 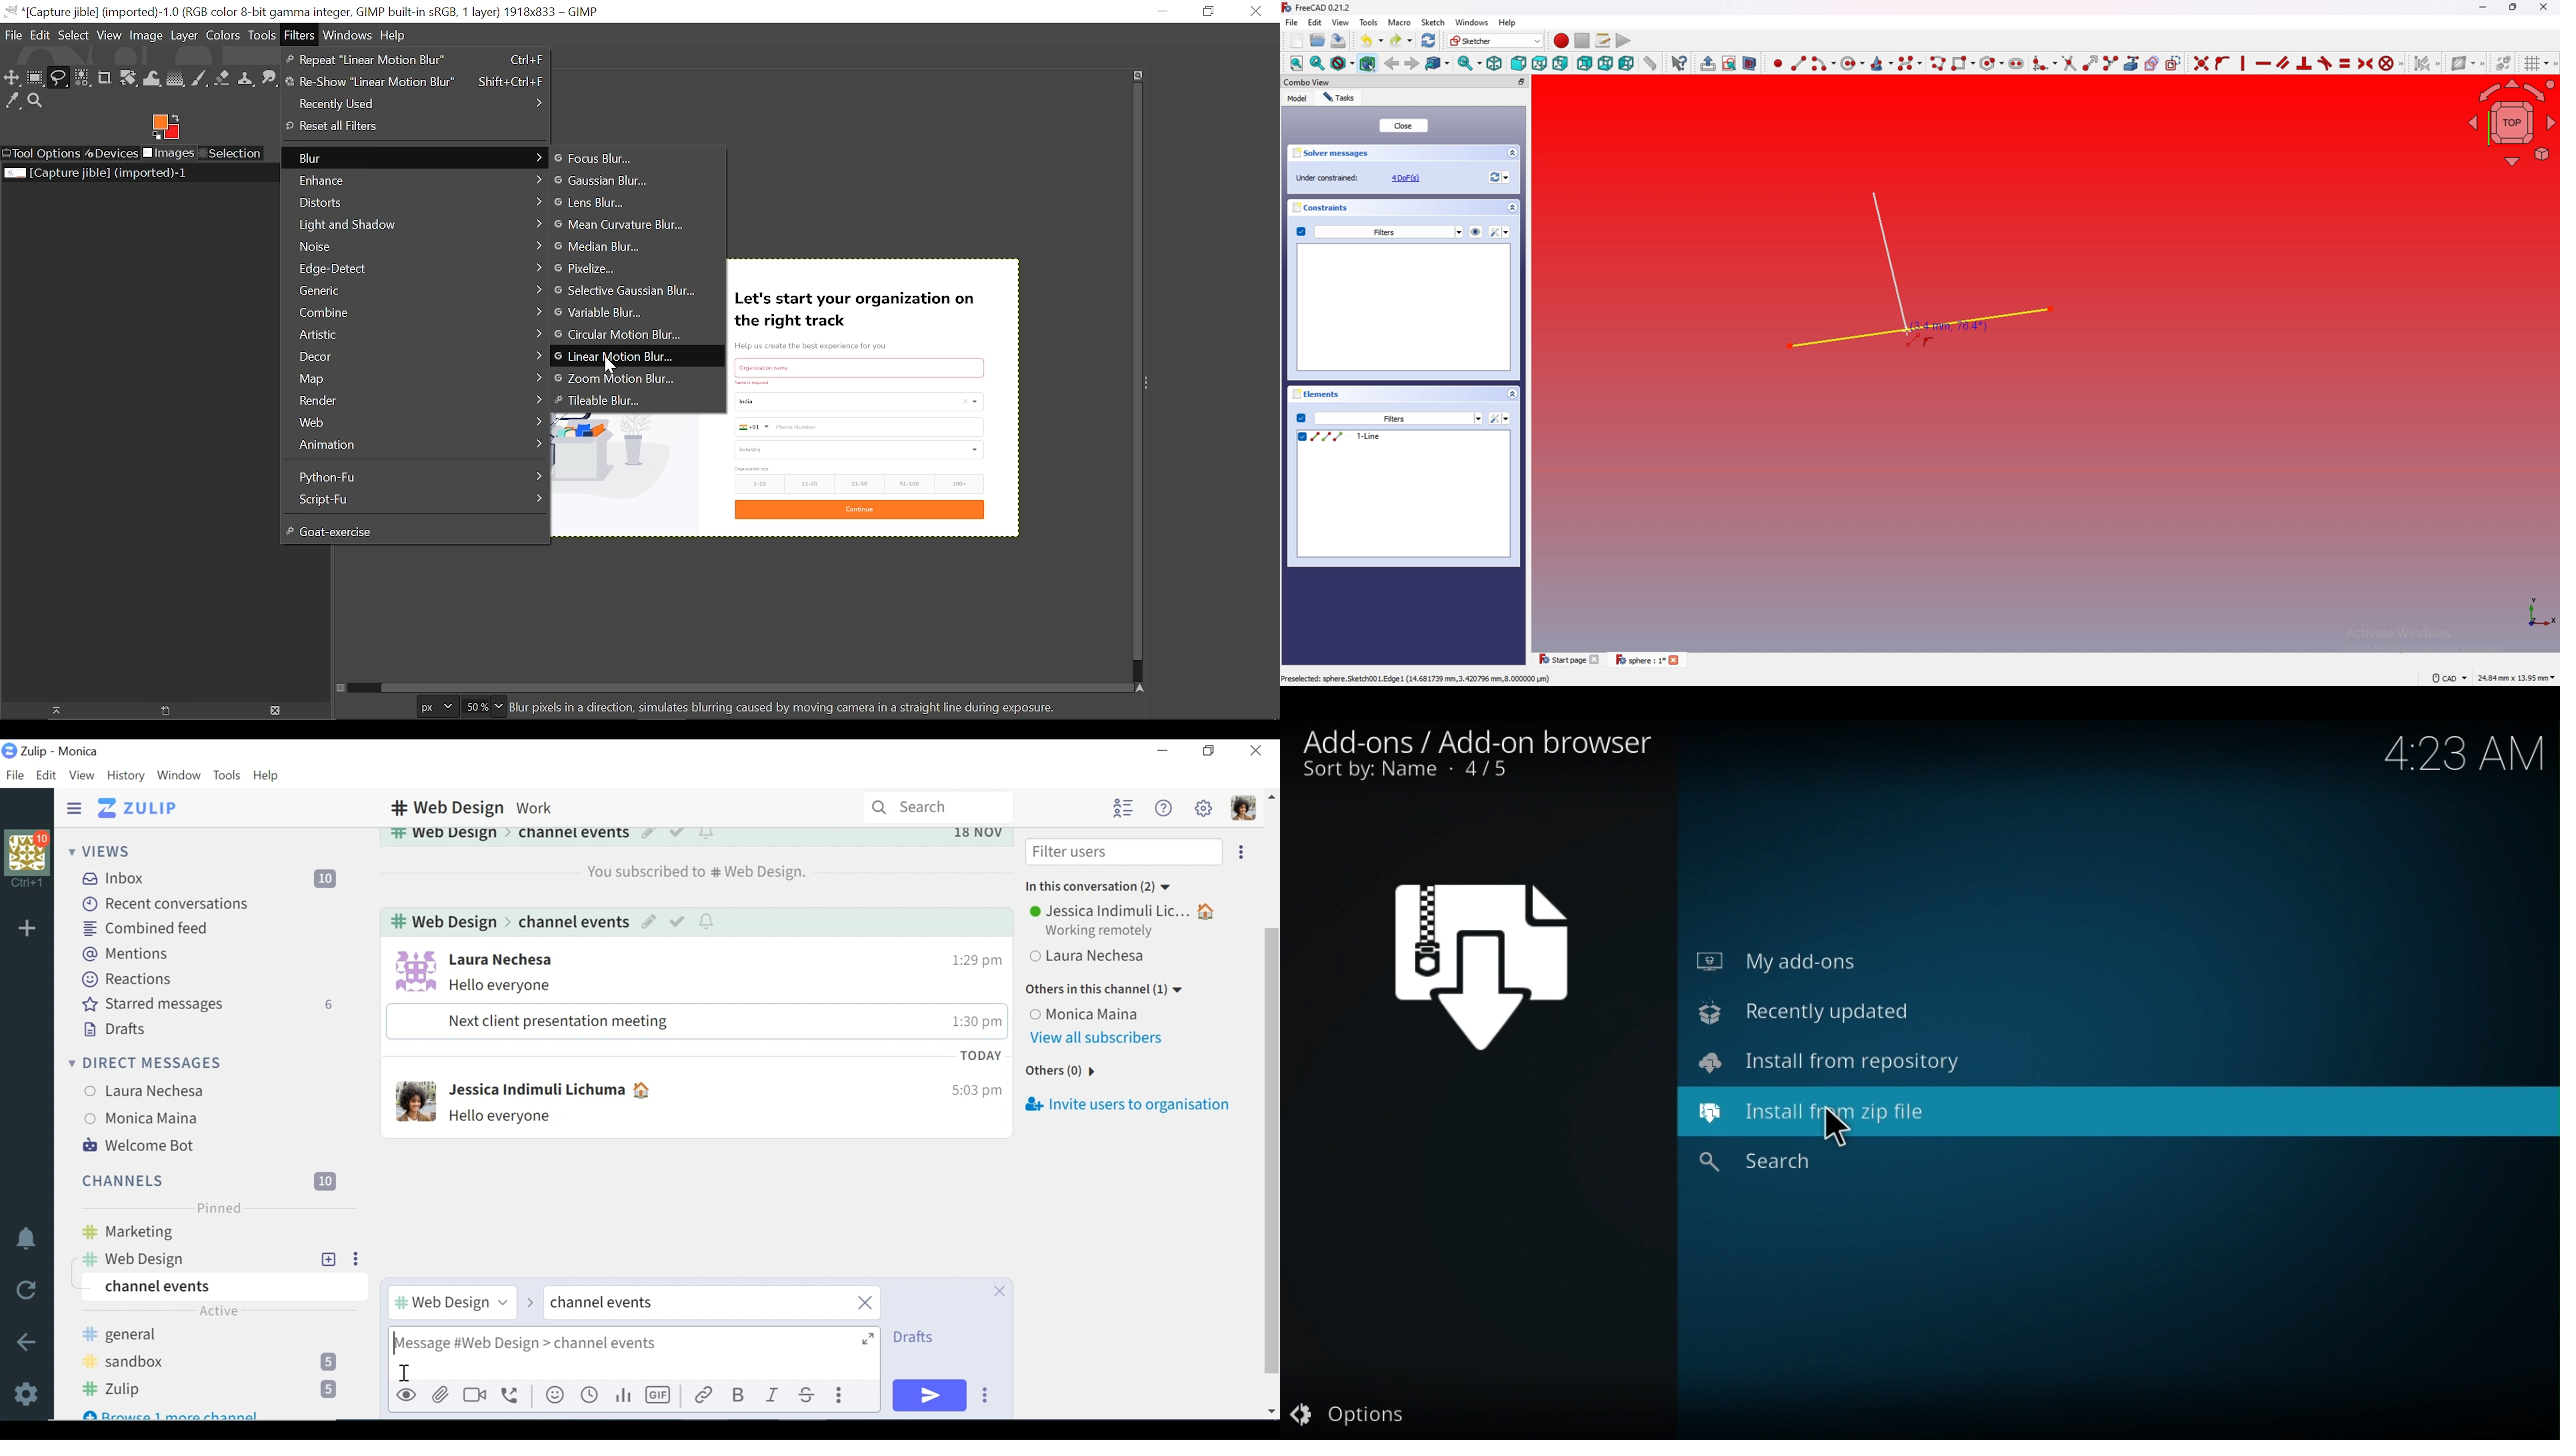 I want to click on Constrain horizontally, so click(x=2263, y=63).